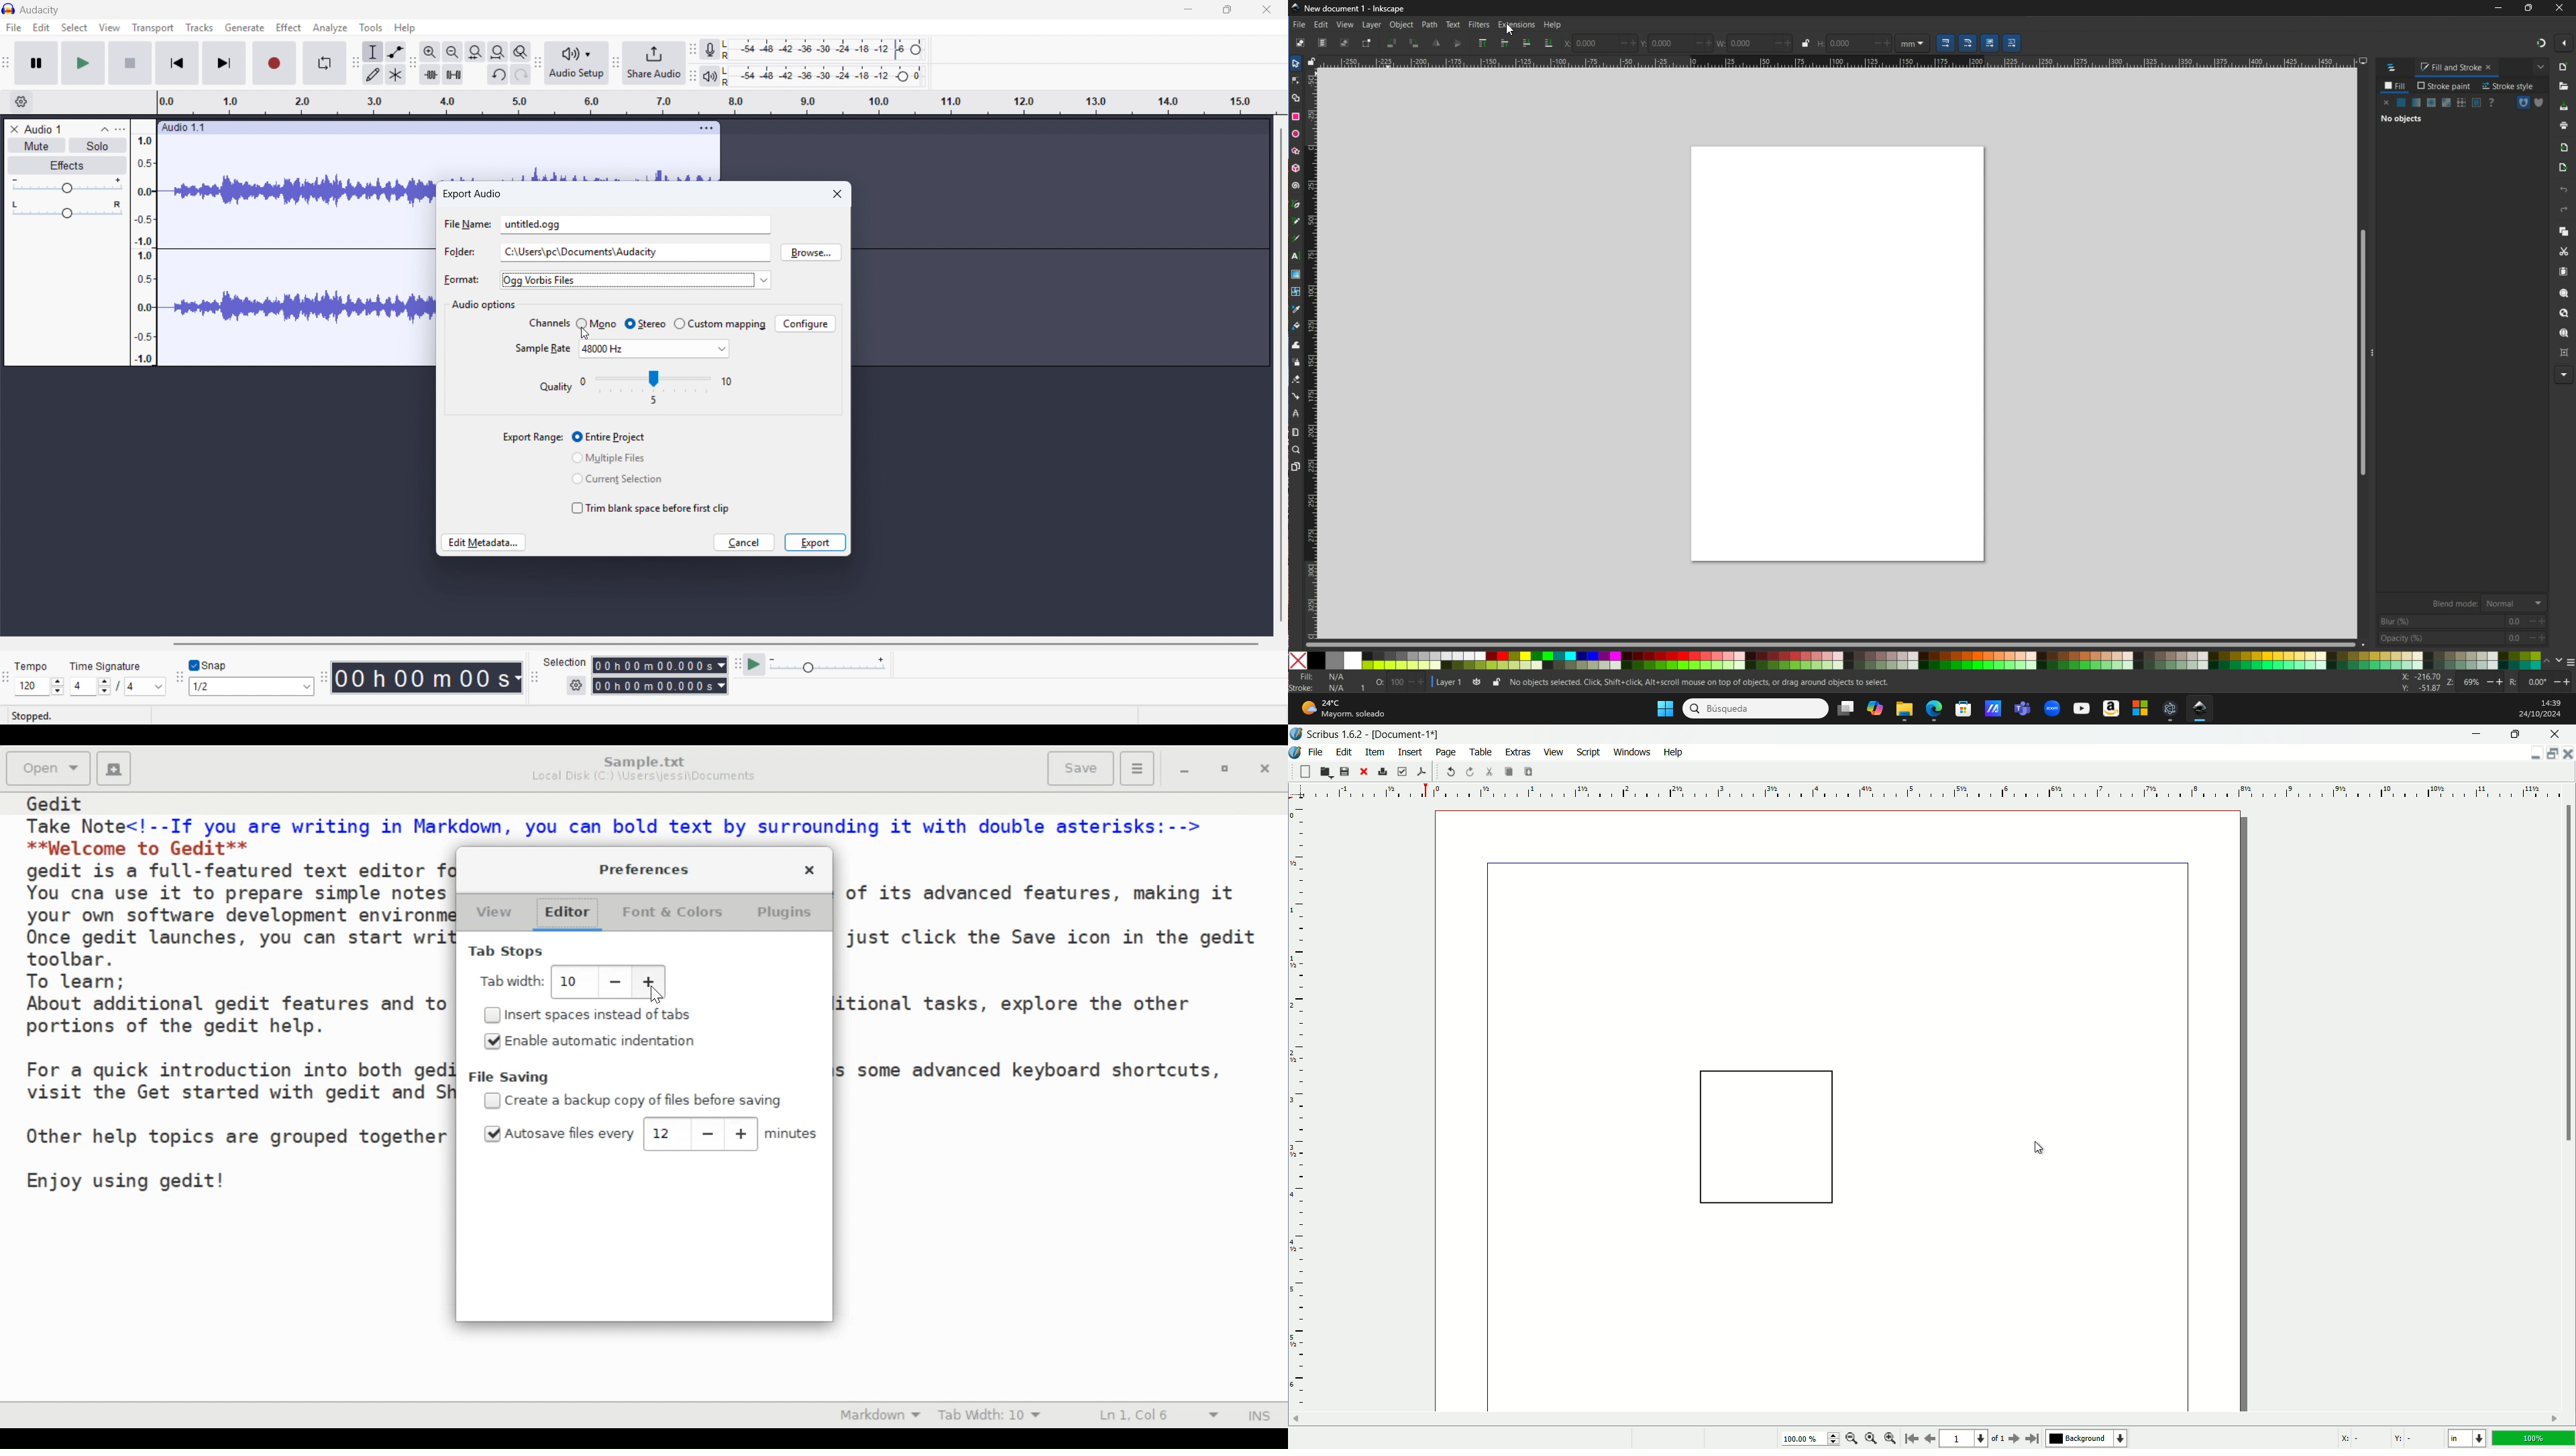  Describe the element at coordinates (635, 1100) in the screenshot. I see `(un)select Create a backup copy of files before saving` at that location.